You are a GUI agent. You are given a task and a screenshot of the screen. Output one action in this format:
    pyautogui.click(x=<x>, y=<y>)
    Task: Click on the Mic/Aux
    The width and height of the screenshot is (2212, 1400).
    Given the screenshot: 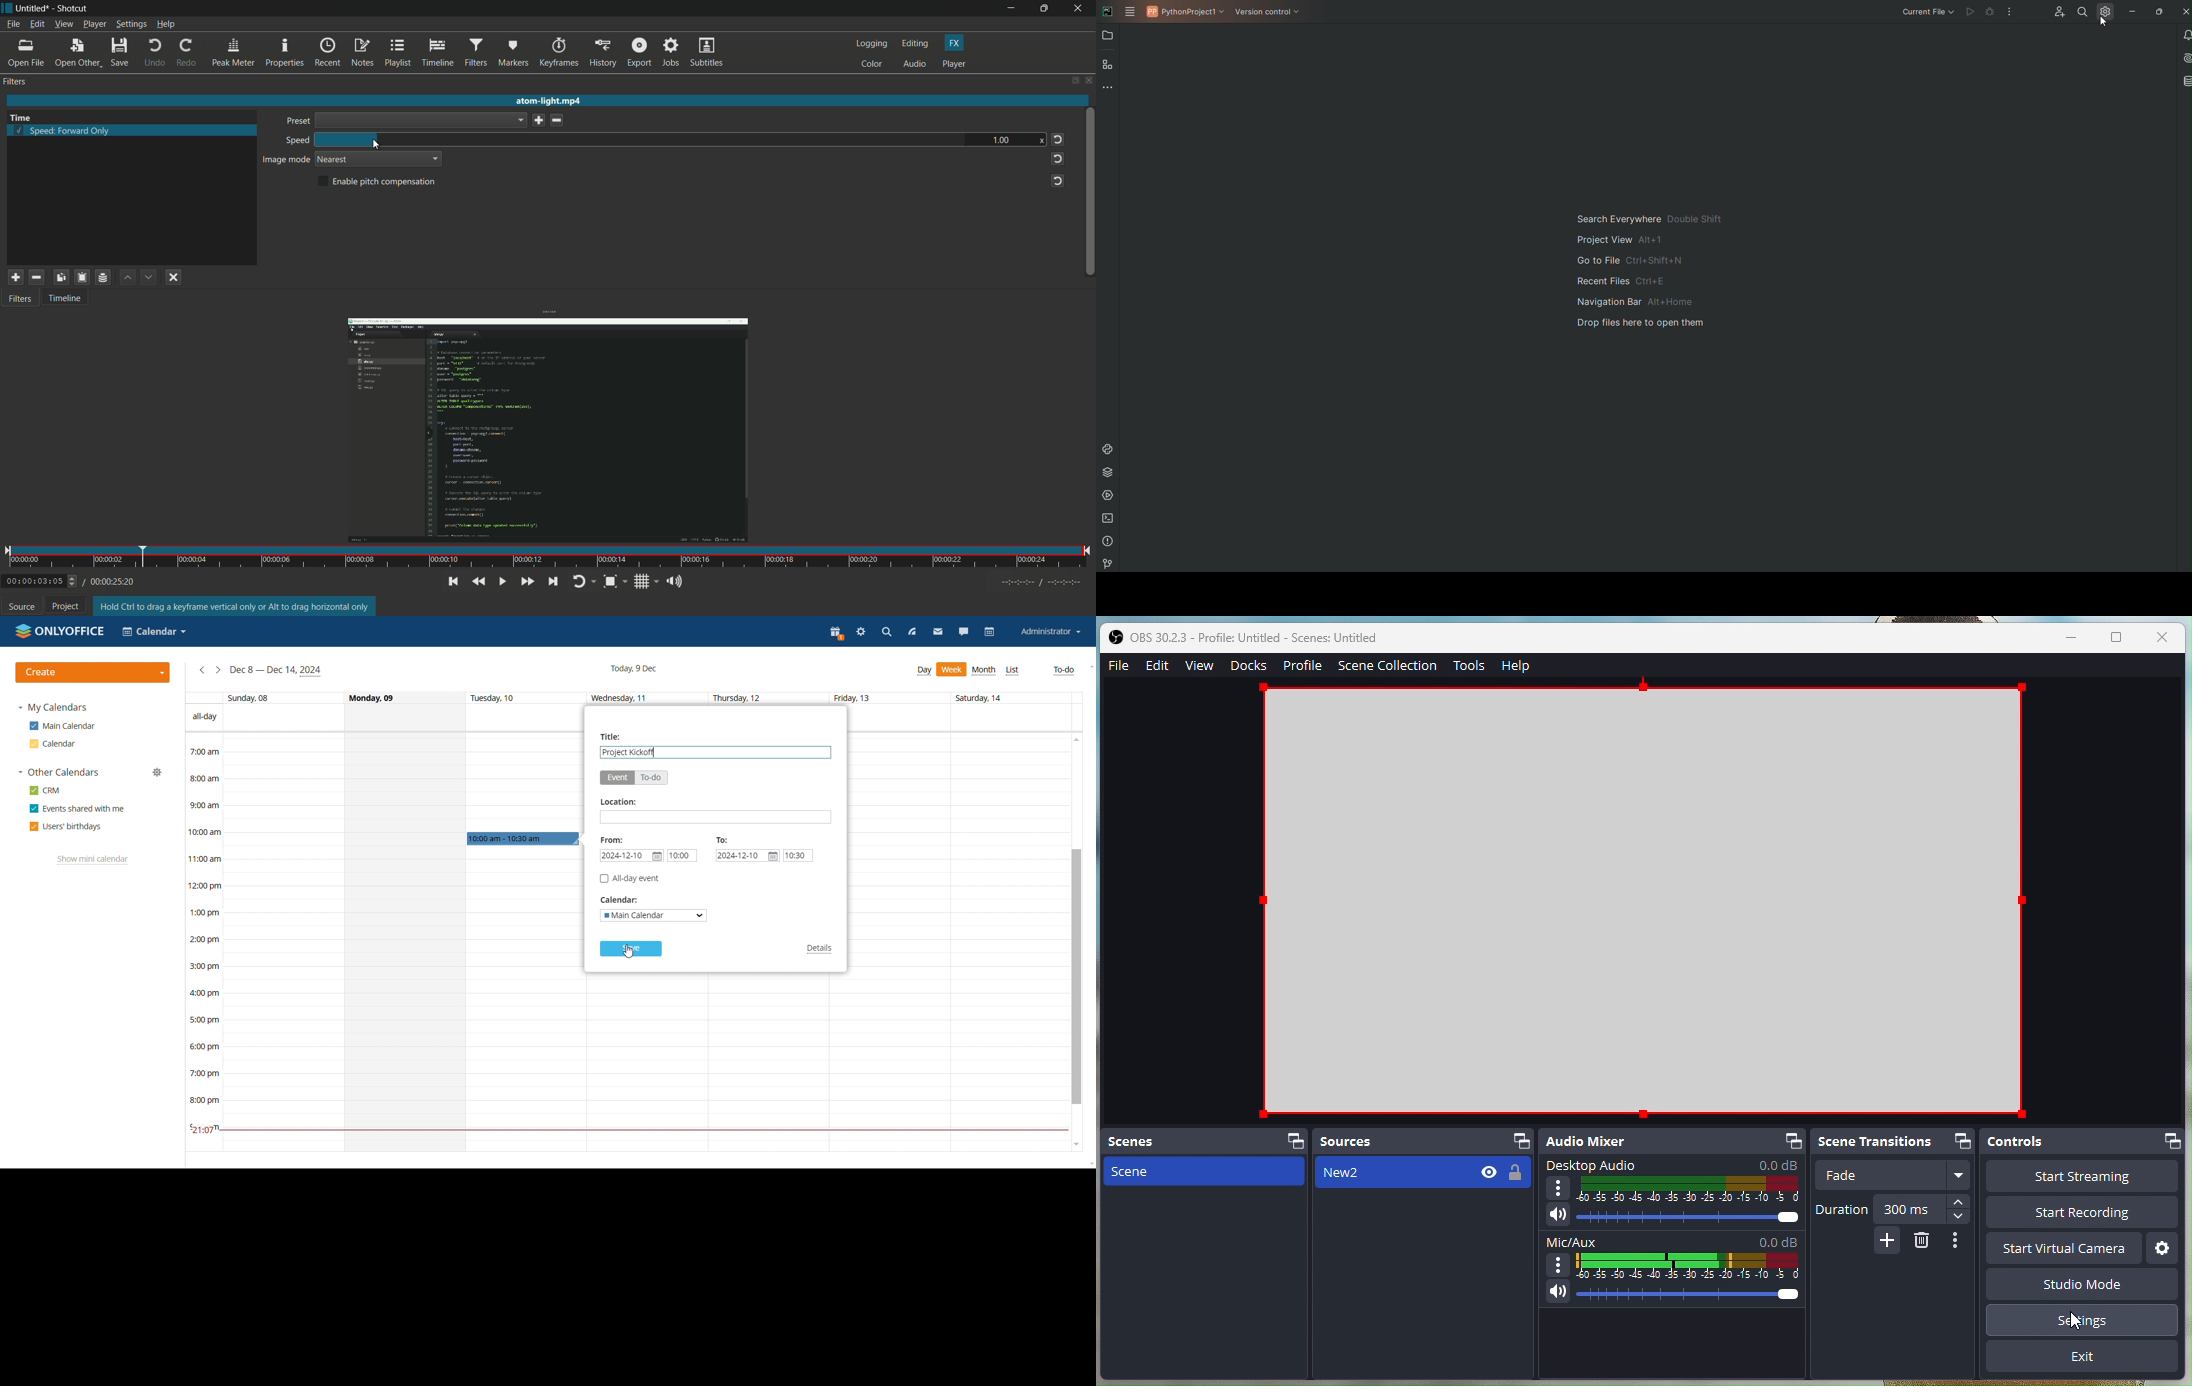 What is the action you would take?
    pyautogui.click(x=1569, y=1240)
    